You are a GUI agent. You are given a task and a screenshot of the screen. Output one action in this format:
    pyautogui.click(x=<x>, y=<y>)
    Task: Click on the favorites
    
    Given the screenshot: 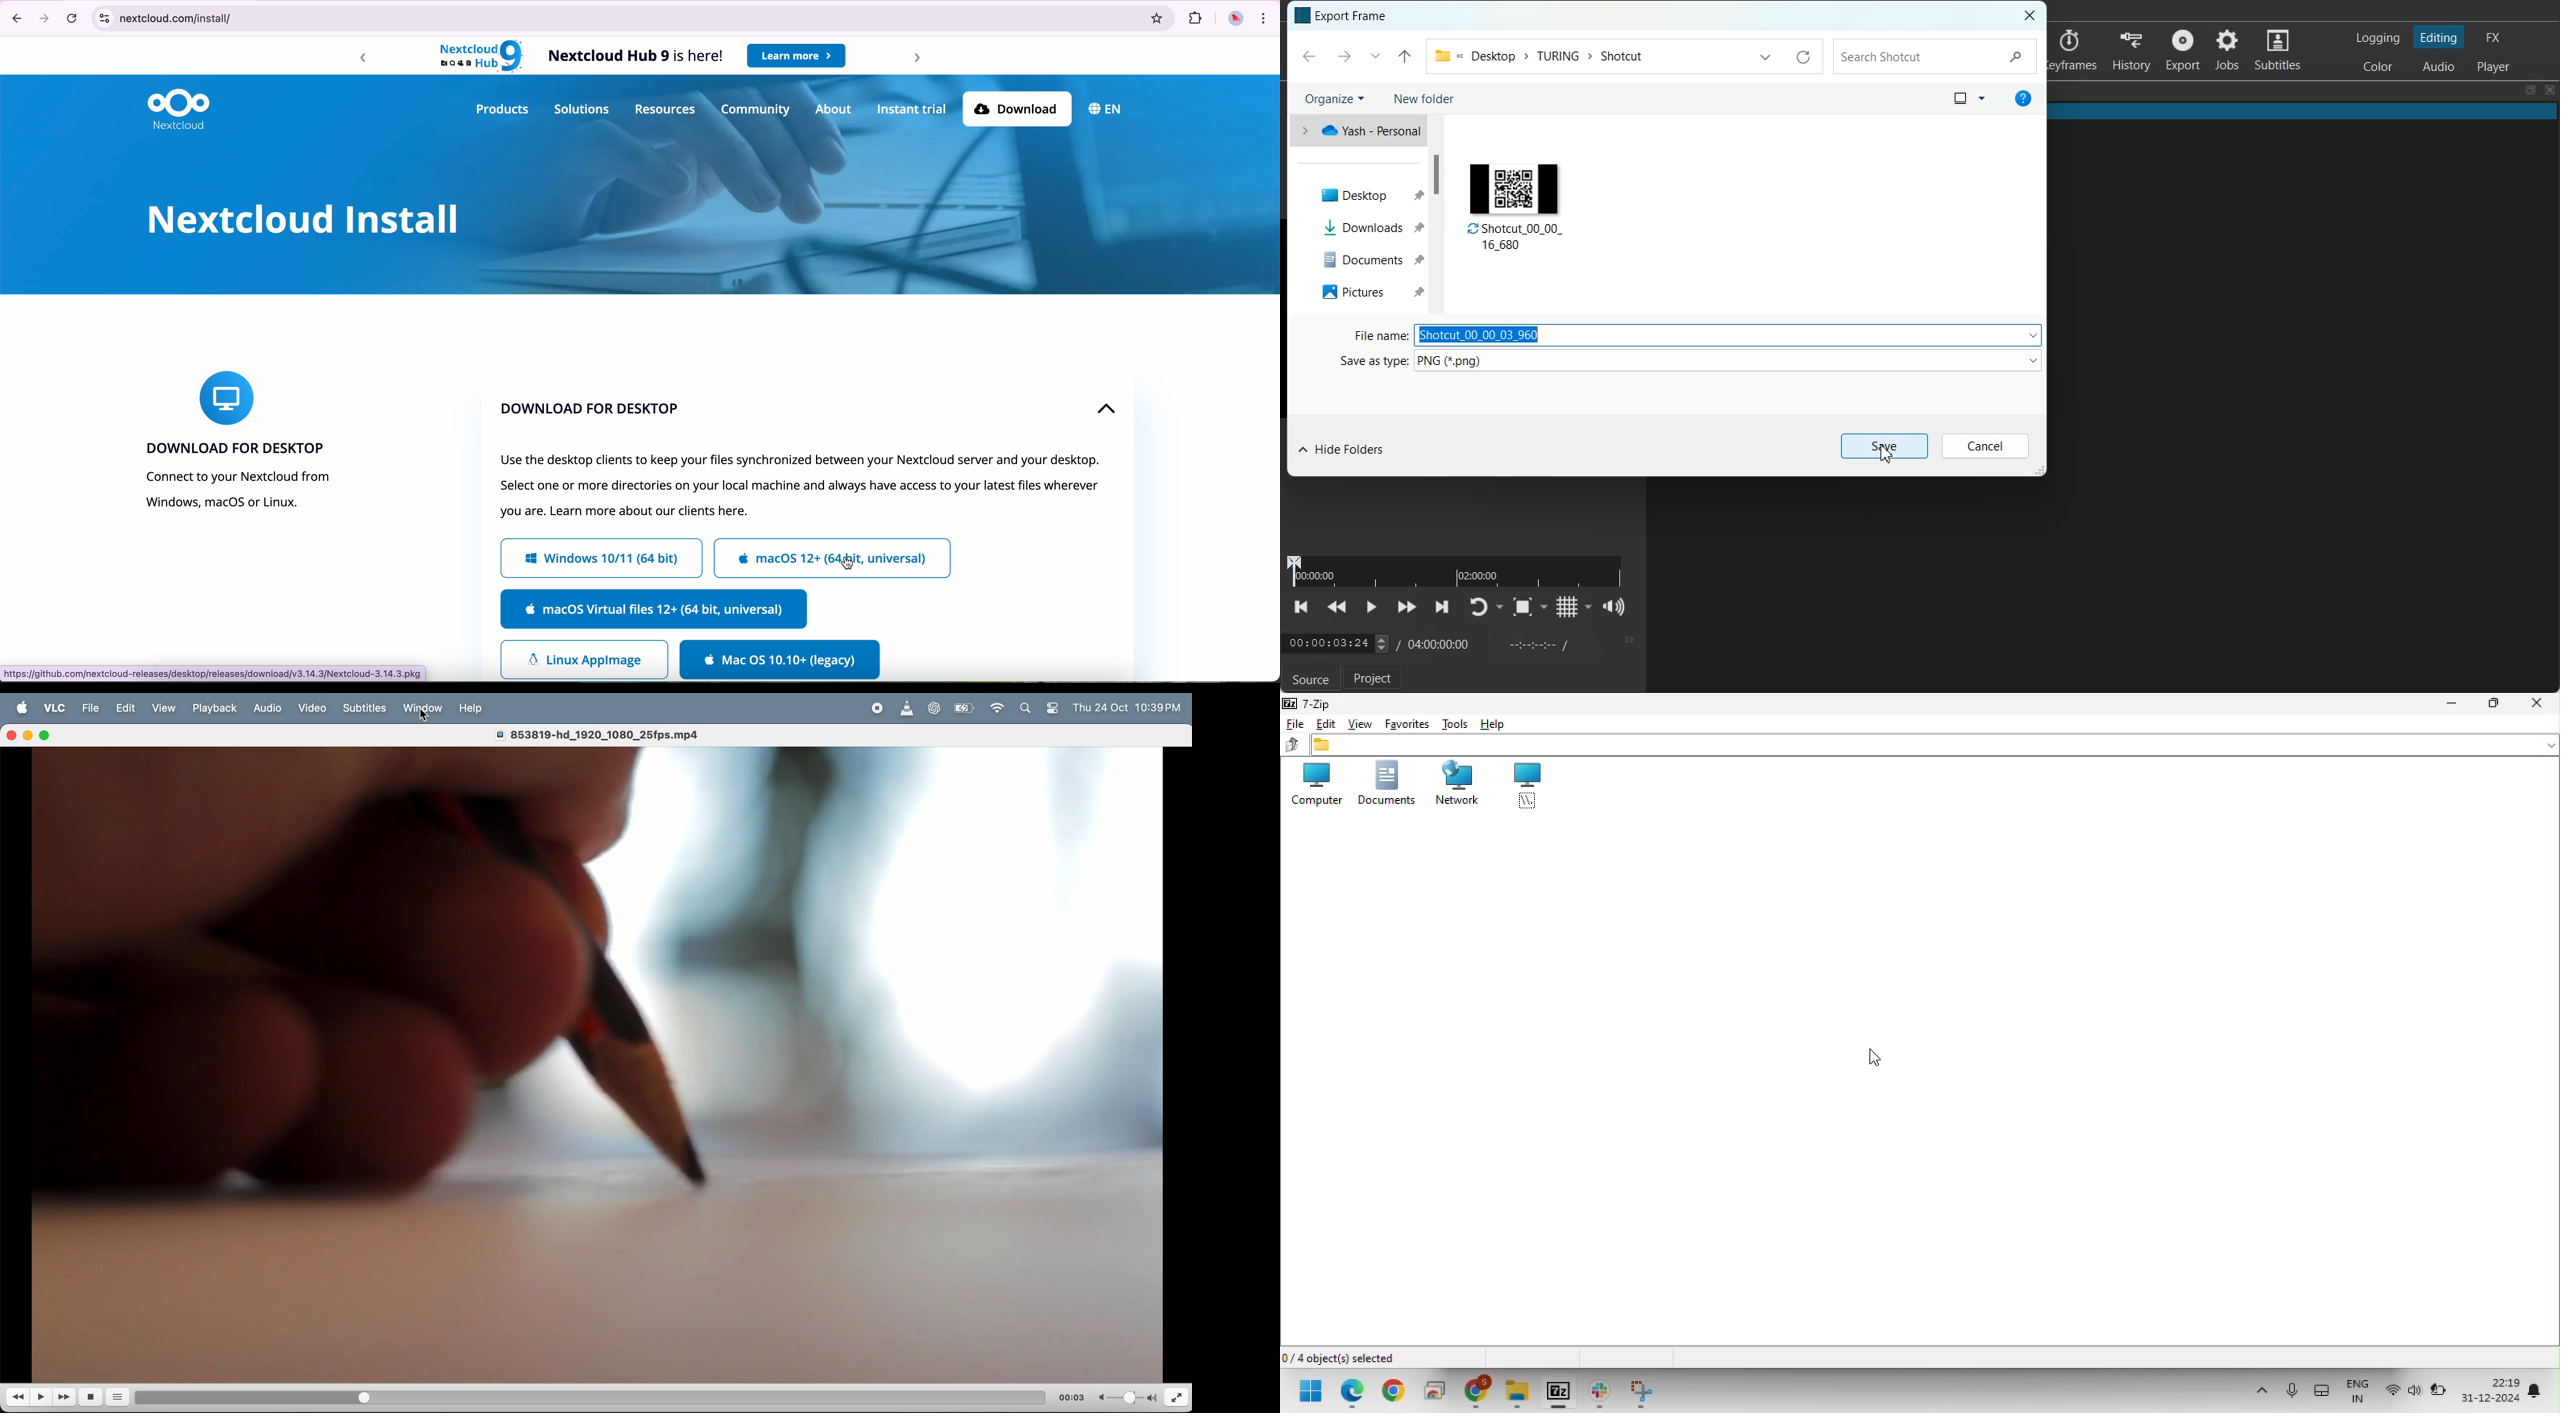 What is the action you would take?
    pyautogui.click(x=1158, y=18)
    